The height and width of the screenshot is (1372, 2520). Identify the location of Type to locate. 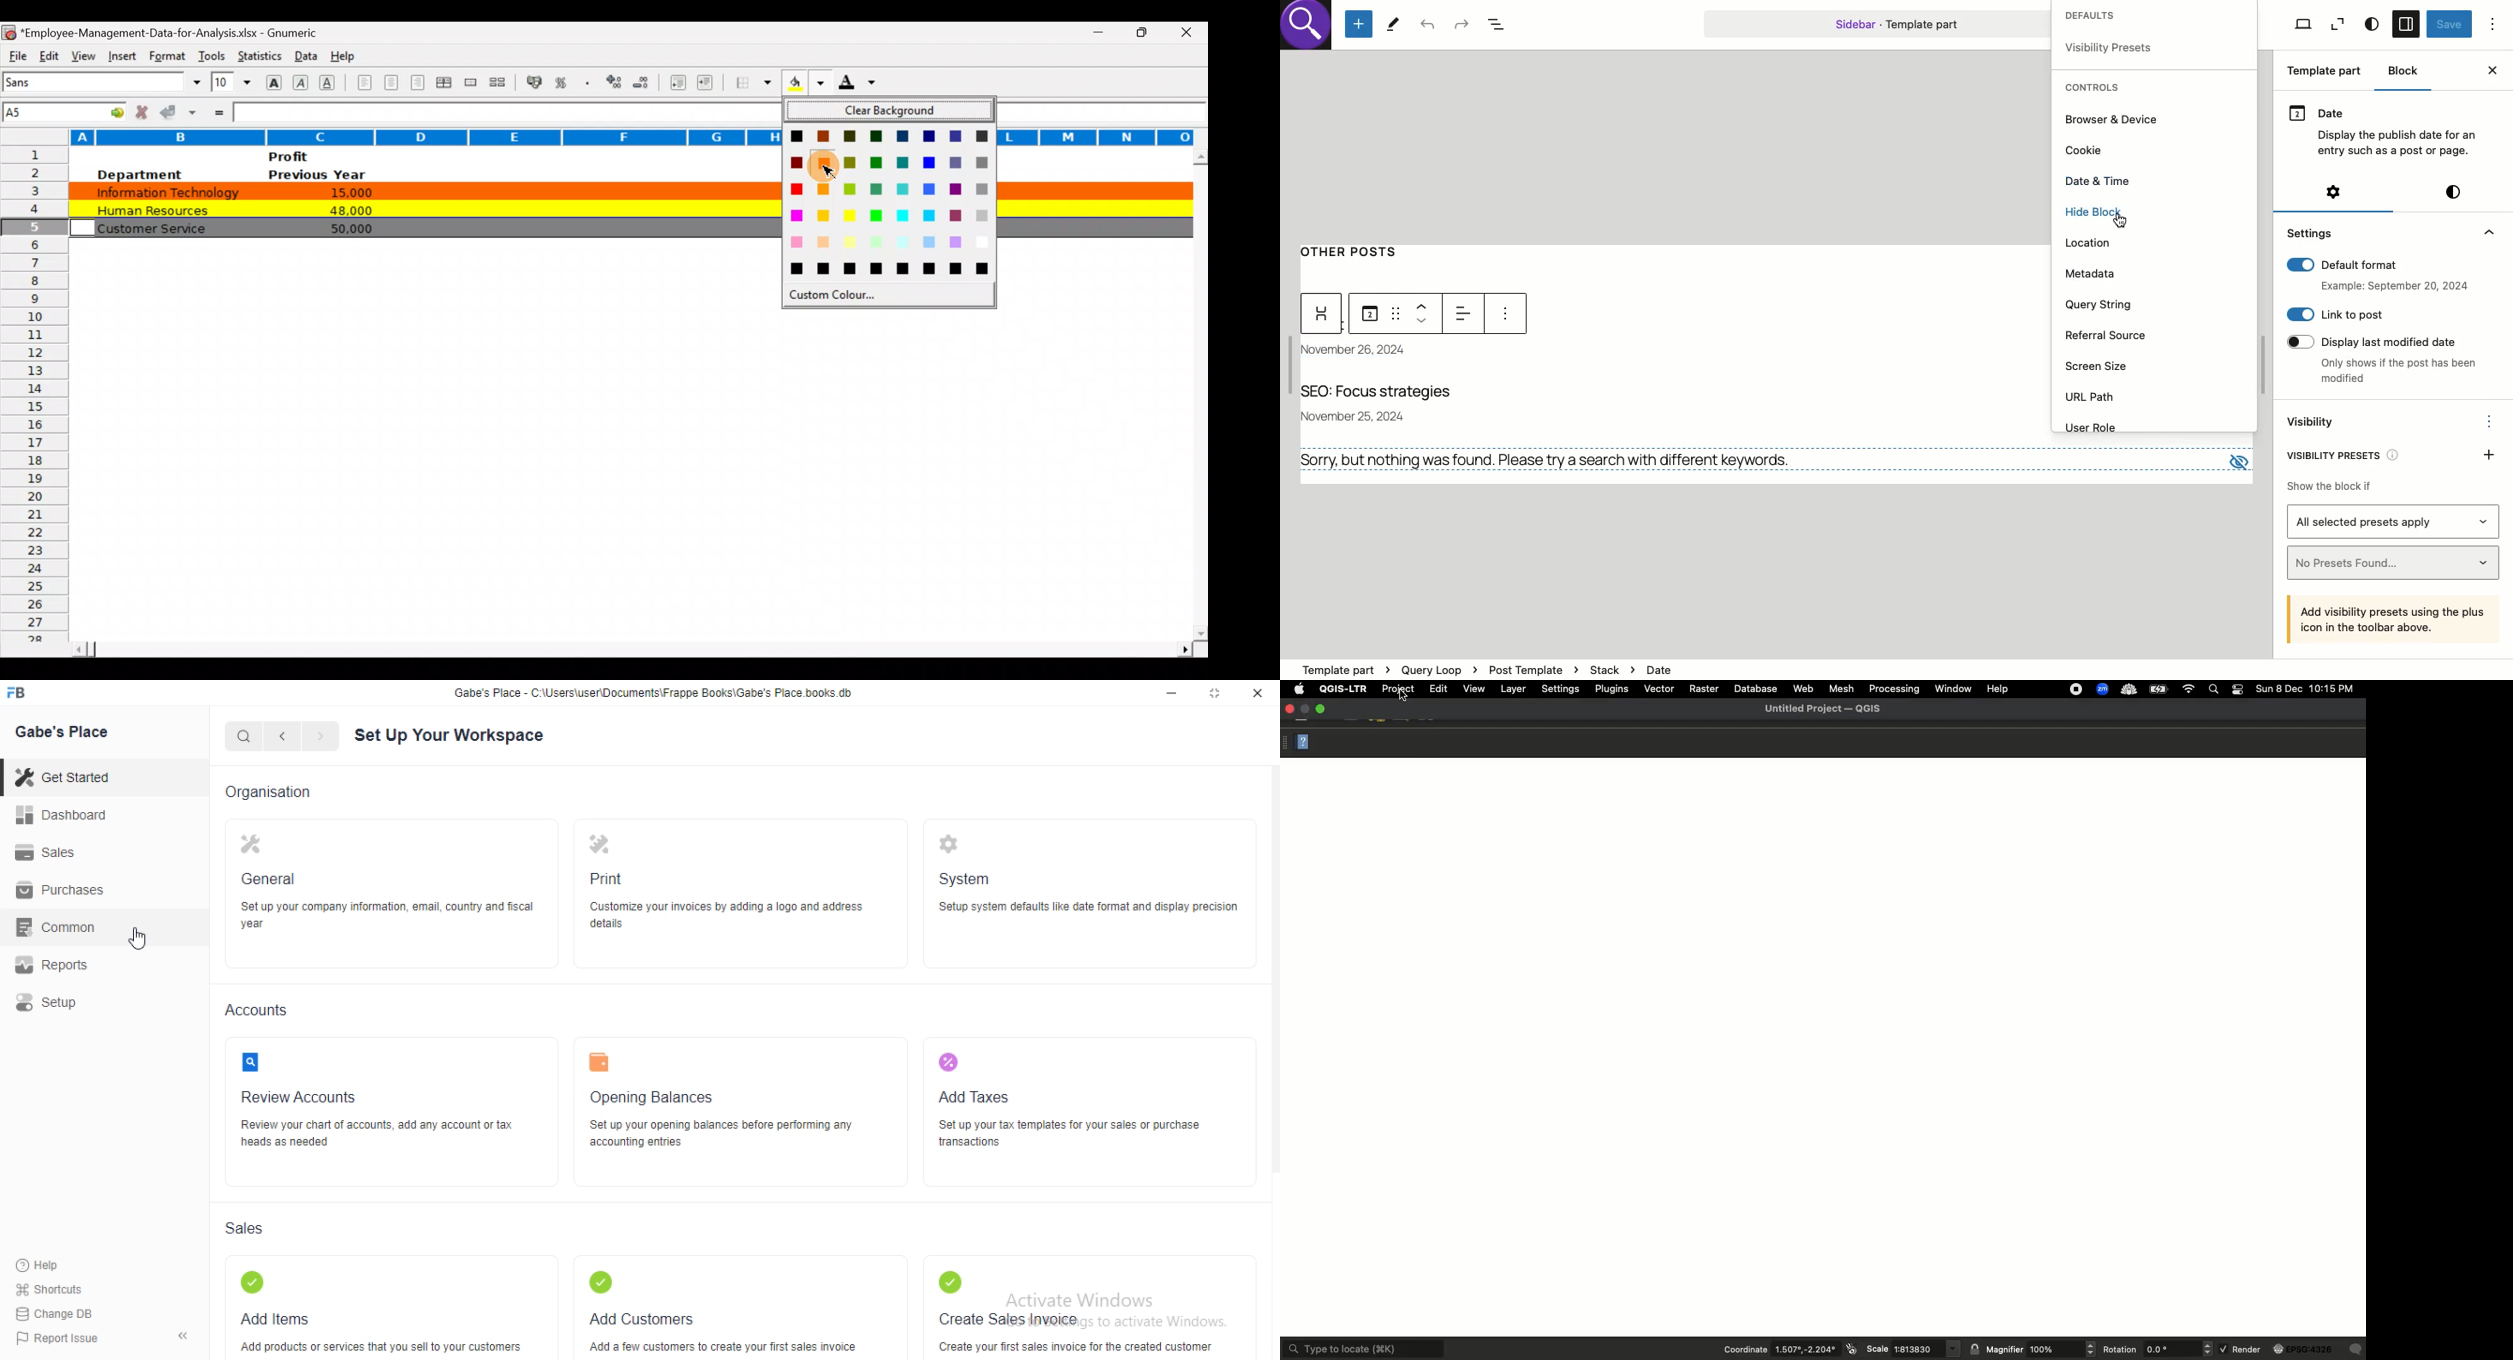
(1363, 1347).